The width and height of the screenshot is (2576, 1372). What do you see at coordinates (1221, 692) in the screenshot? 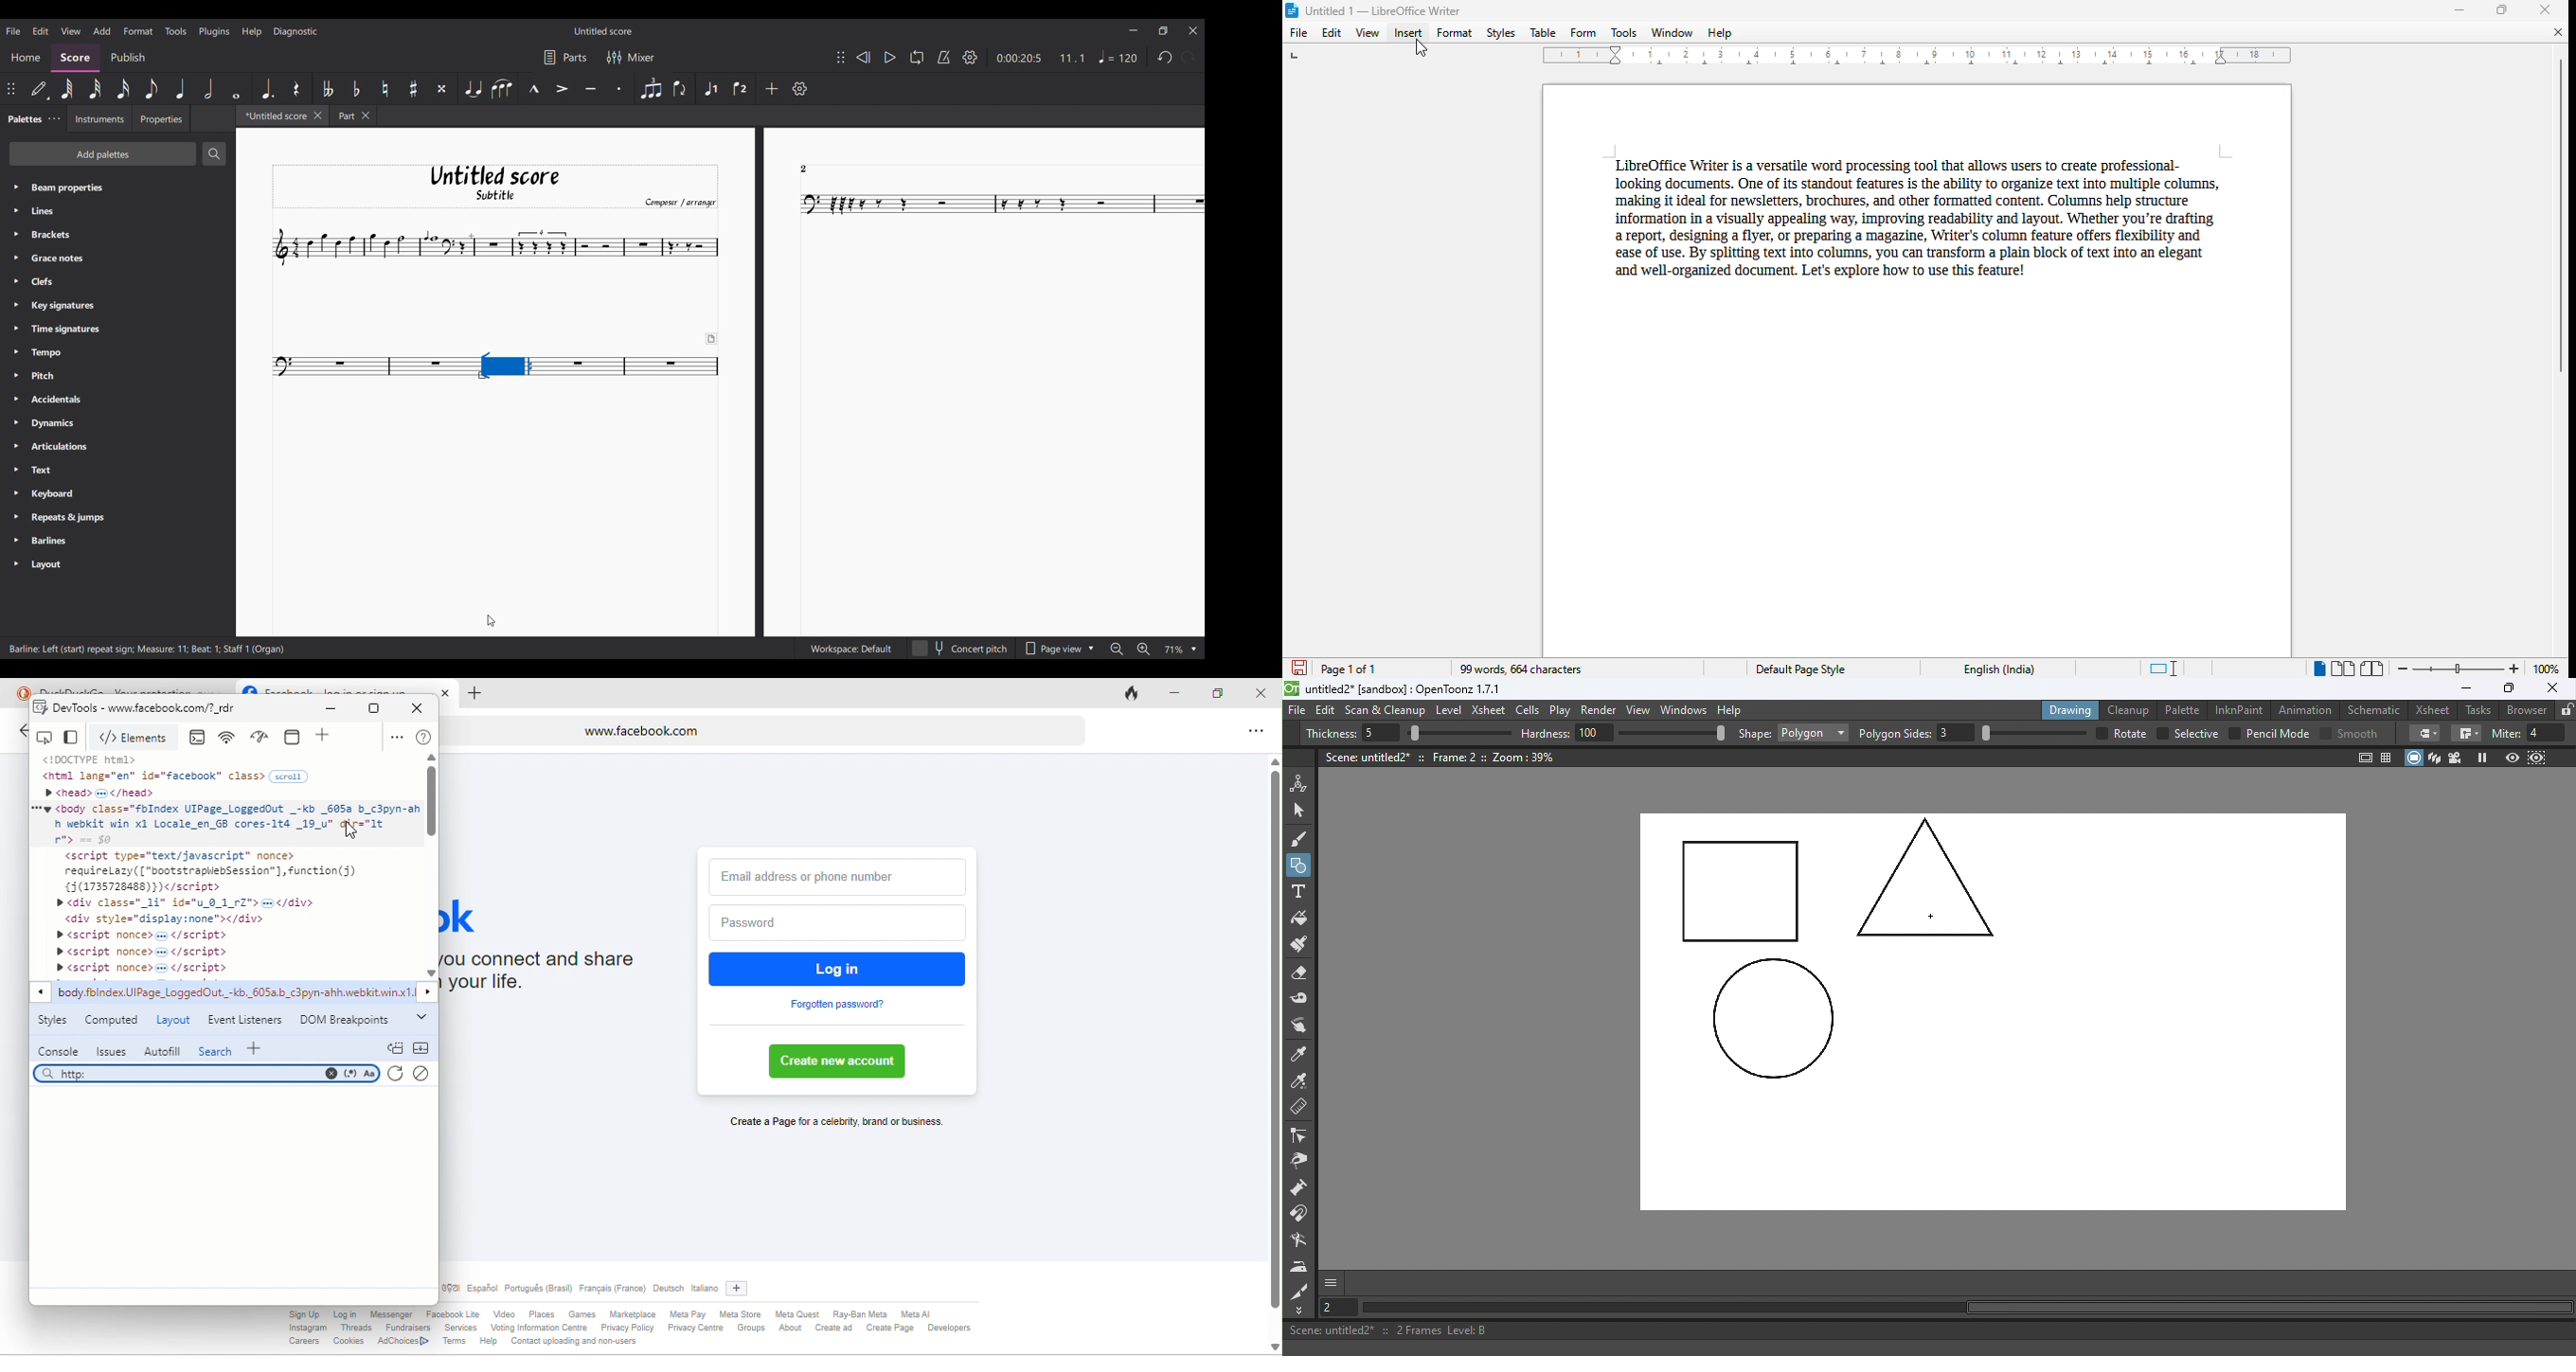
I see `maximize` at bounding box center [1221, 692].